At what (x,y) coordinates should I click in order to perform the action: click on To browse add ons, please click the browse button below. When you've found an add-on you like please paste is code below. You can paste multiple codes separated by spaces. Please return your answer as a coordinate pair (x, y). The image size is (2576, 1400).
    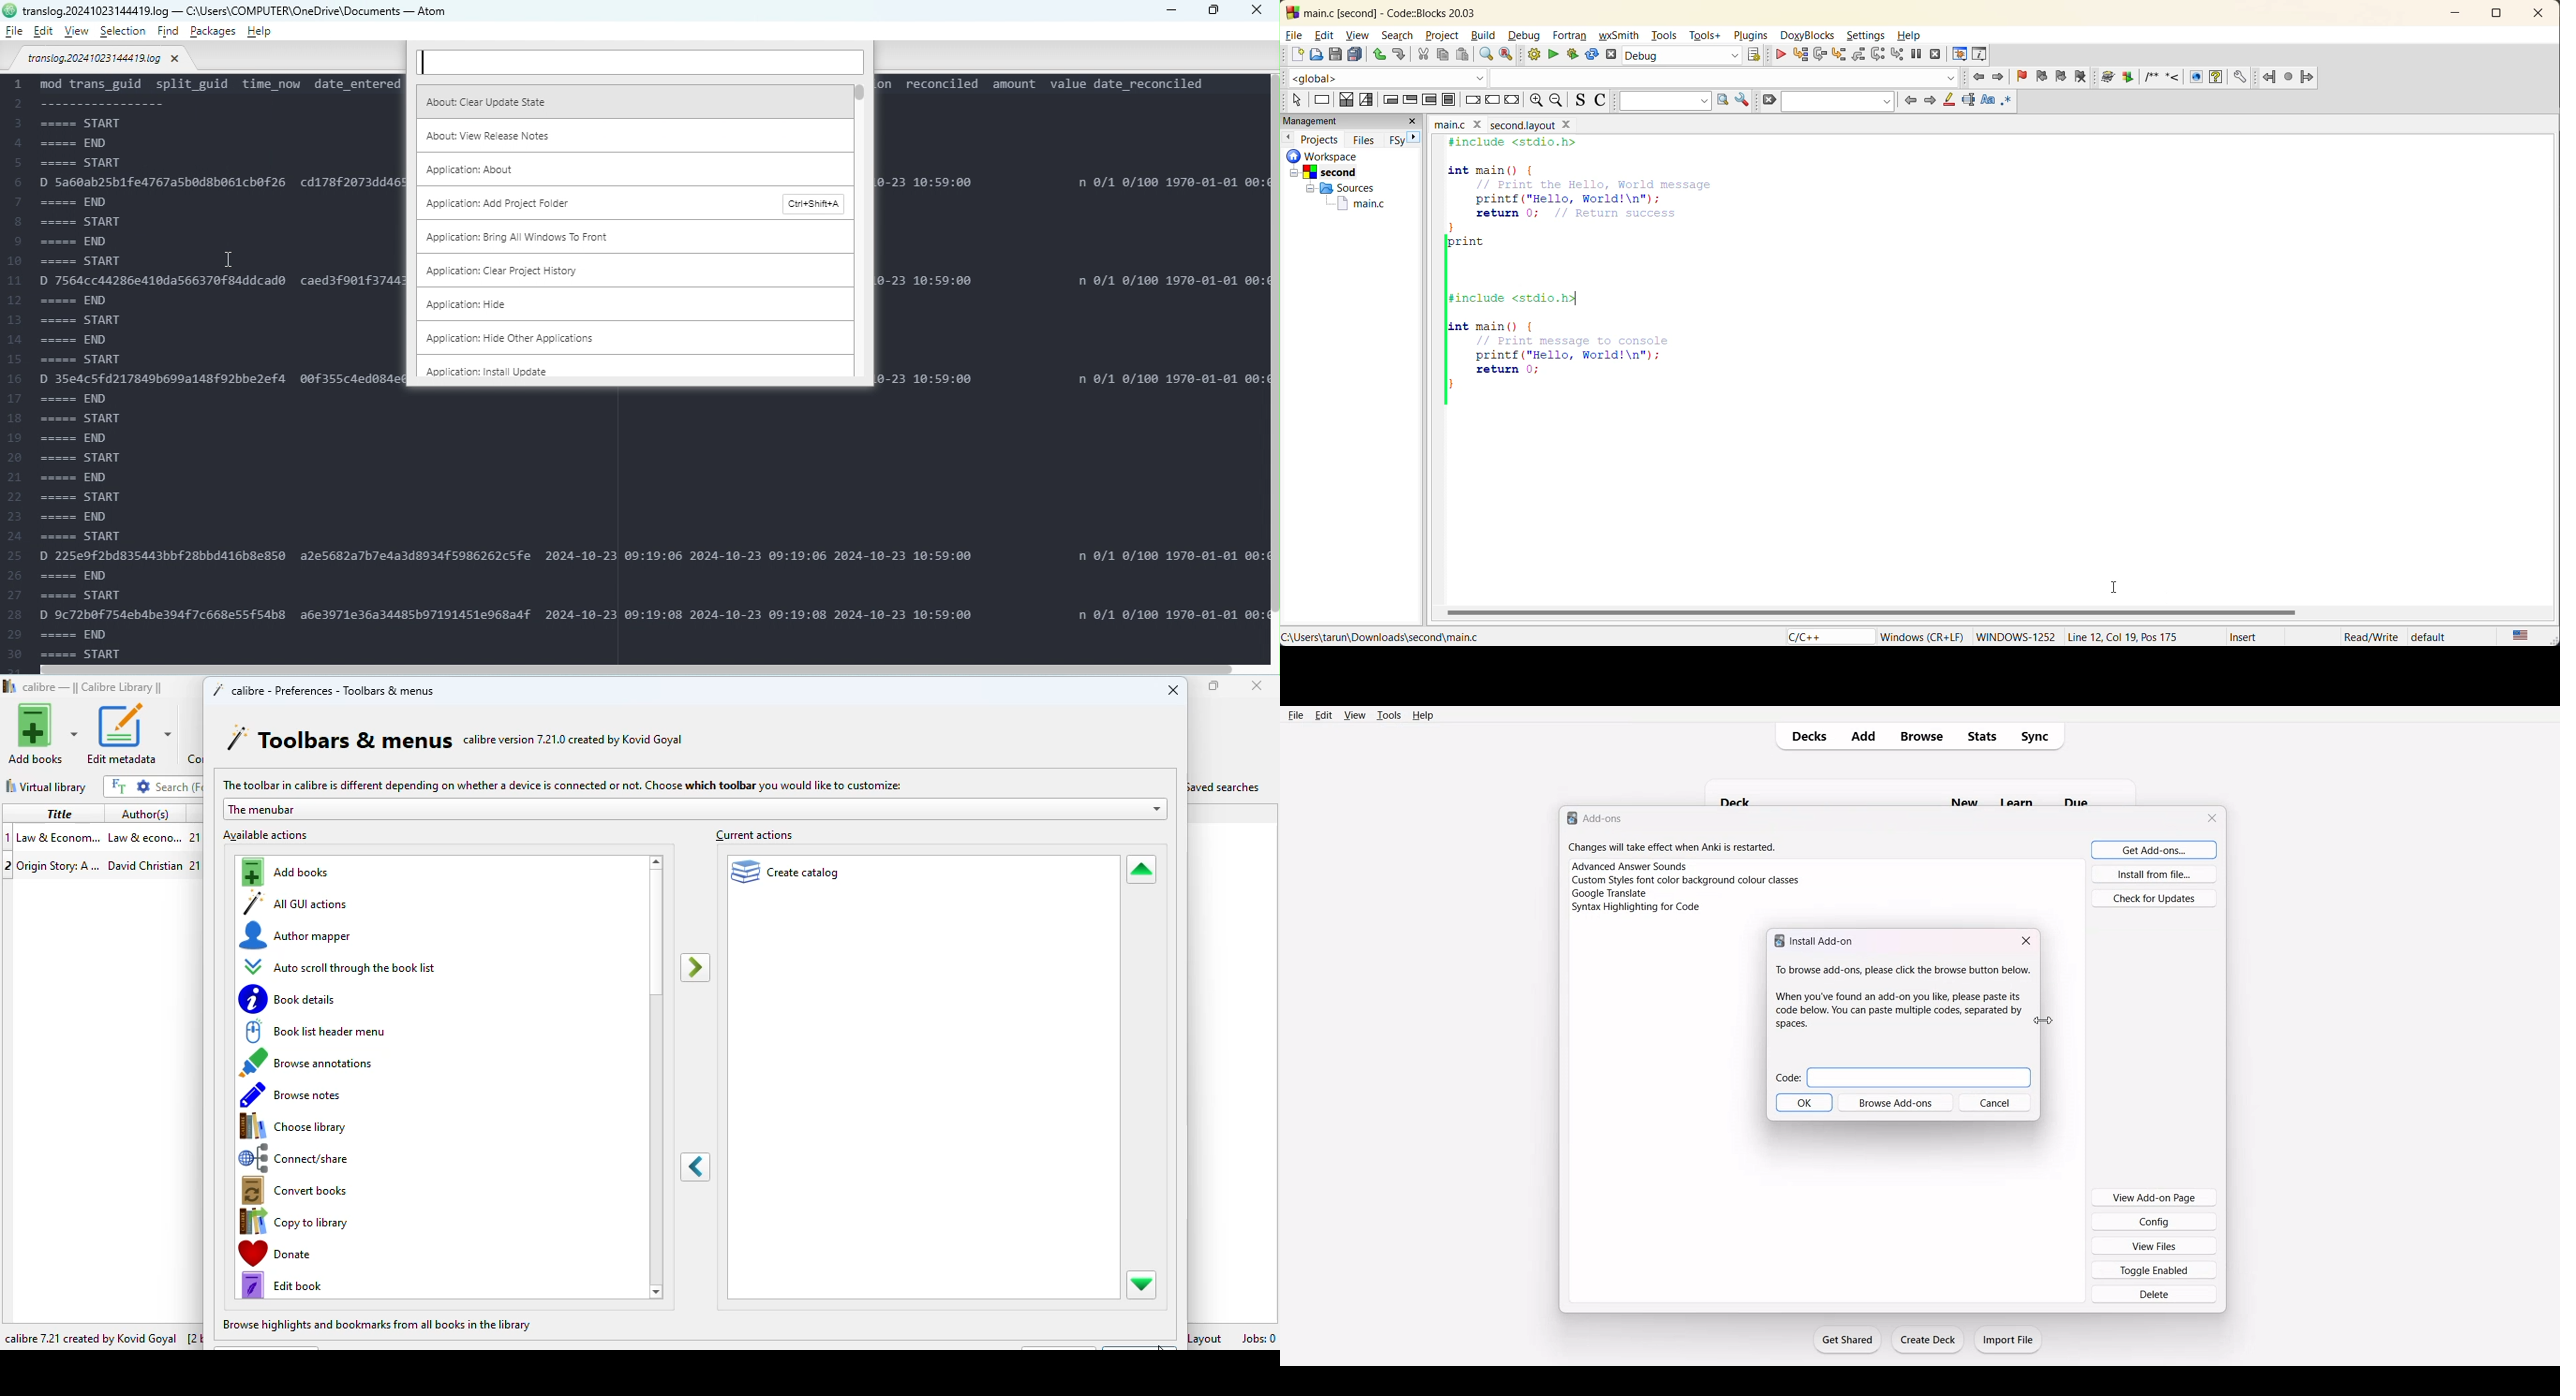
    Looking at the image, I should click on (1898, 996).